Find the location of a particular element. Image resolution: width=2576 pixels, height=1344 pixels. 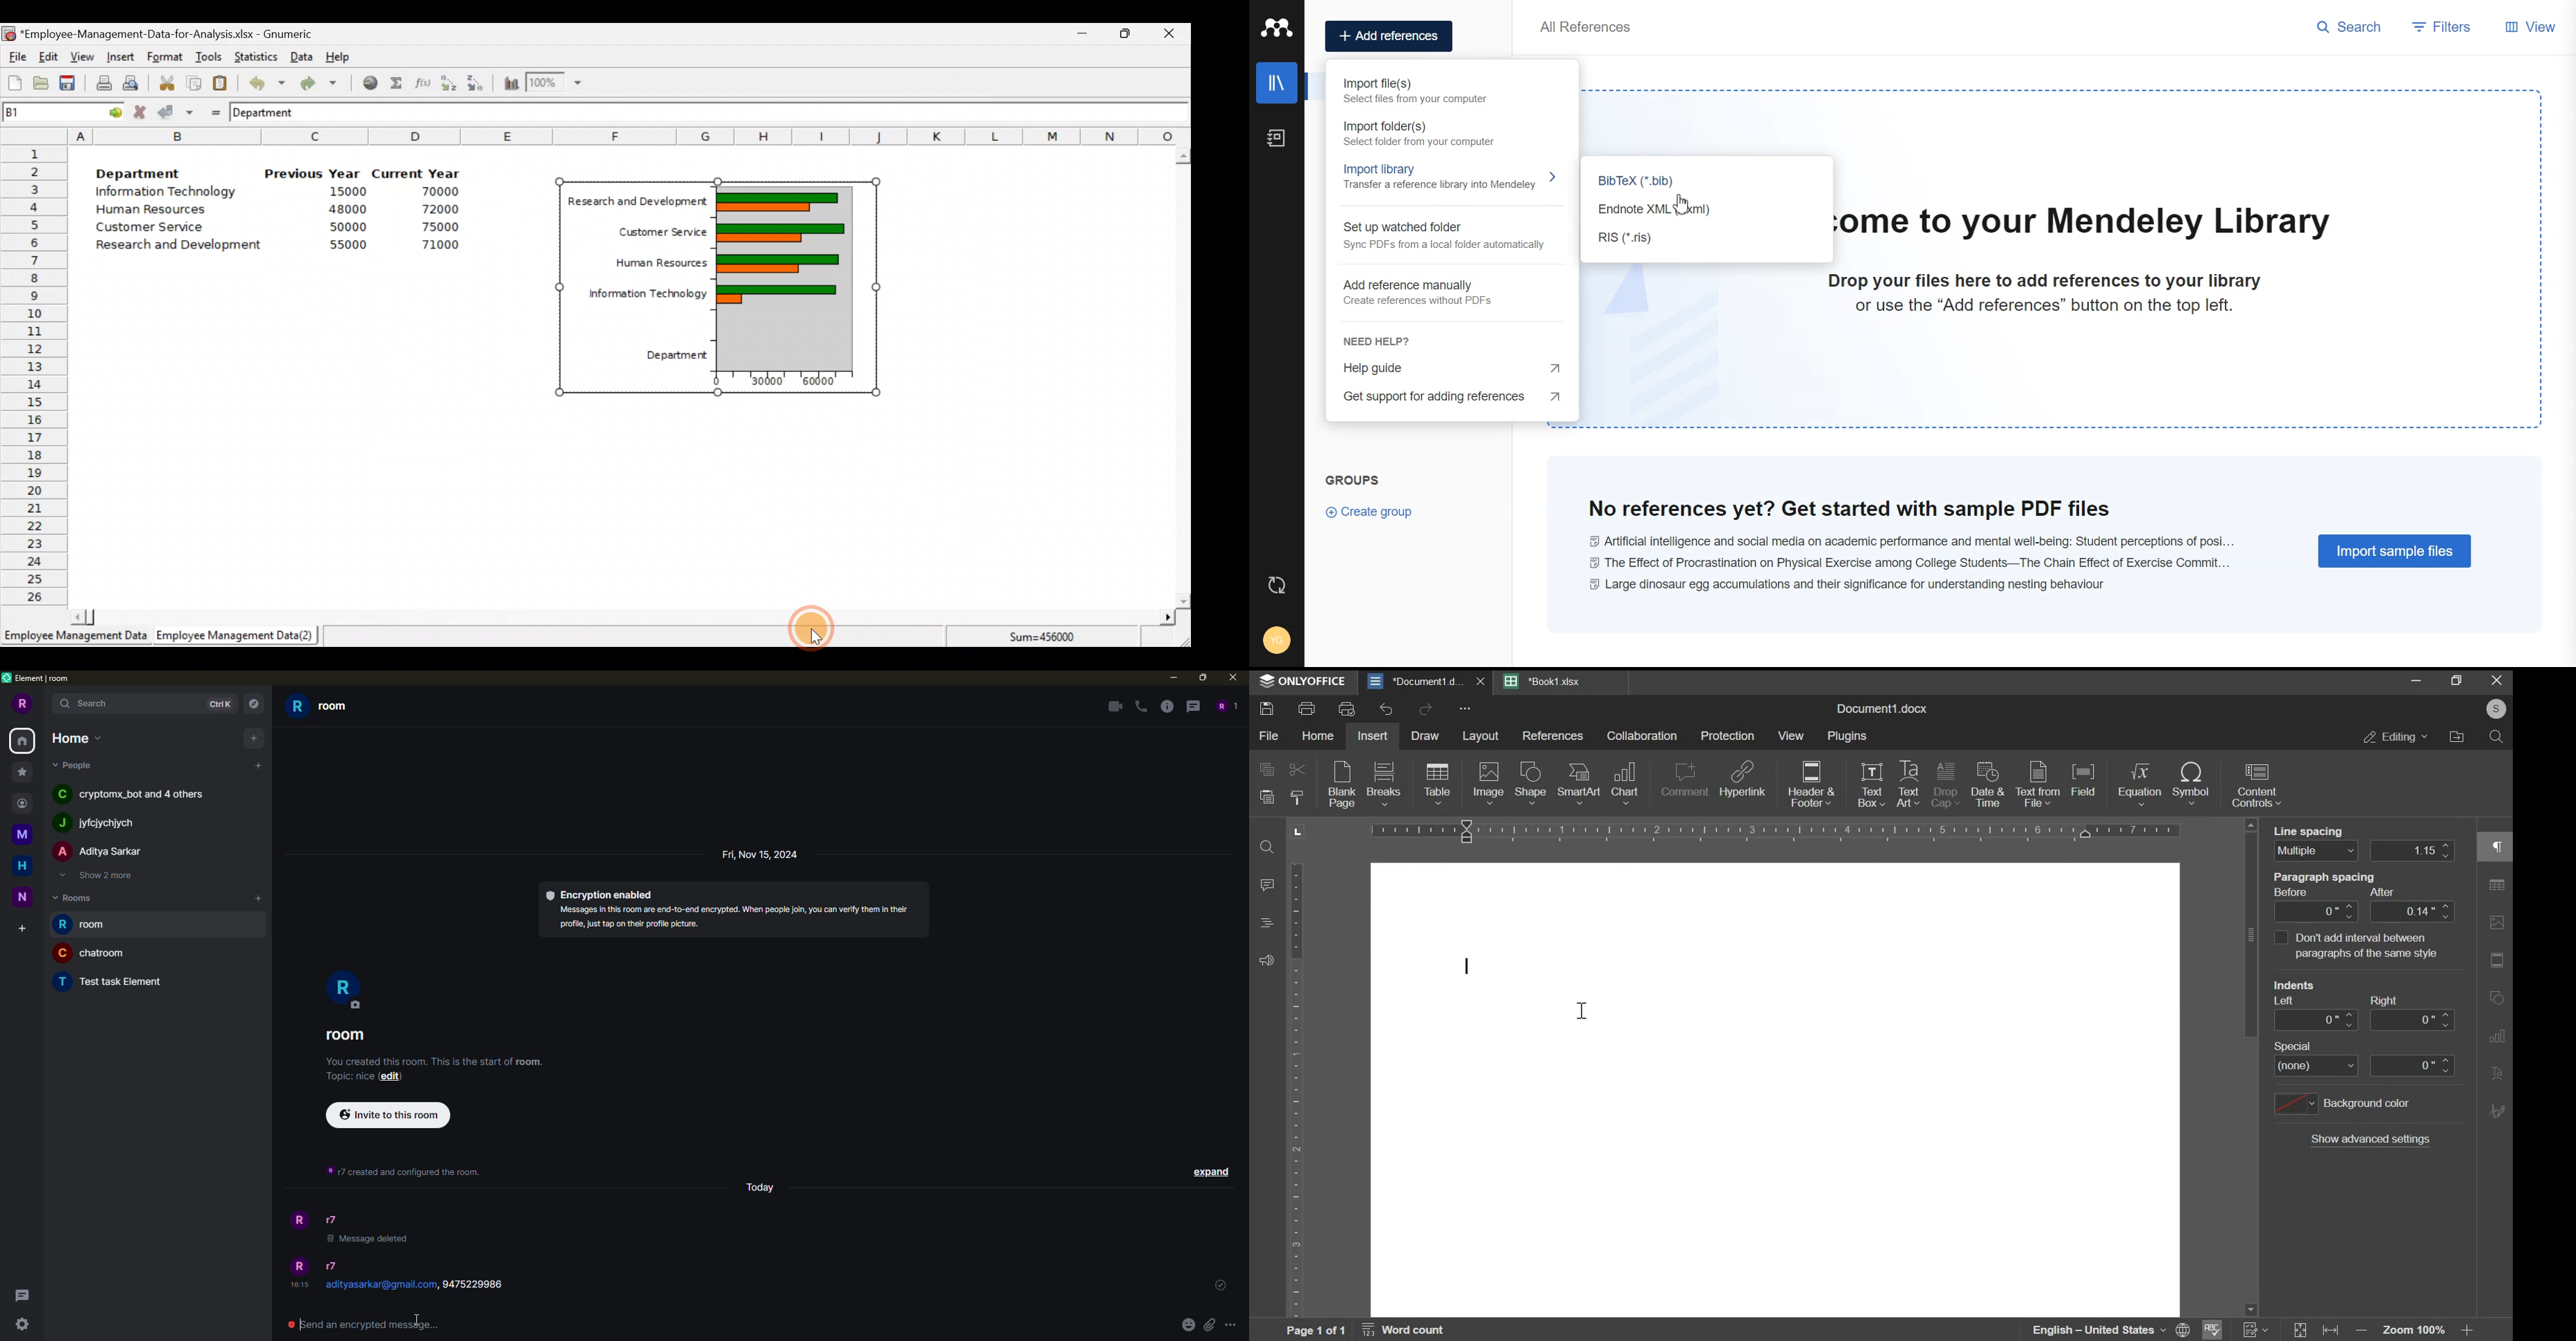

Search/Replace Tool is located at coordinates (2496, 886).